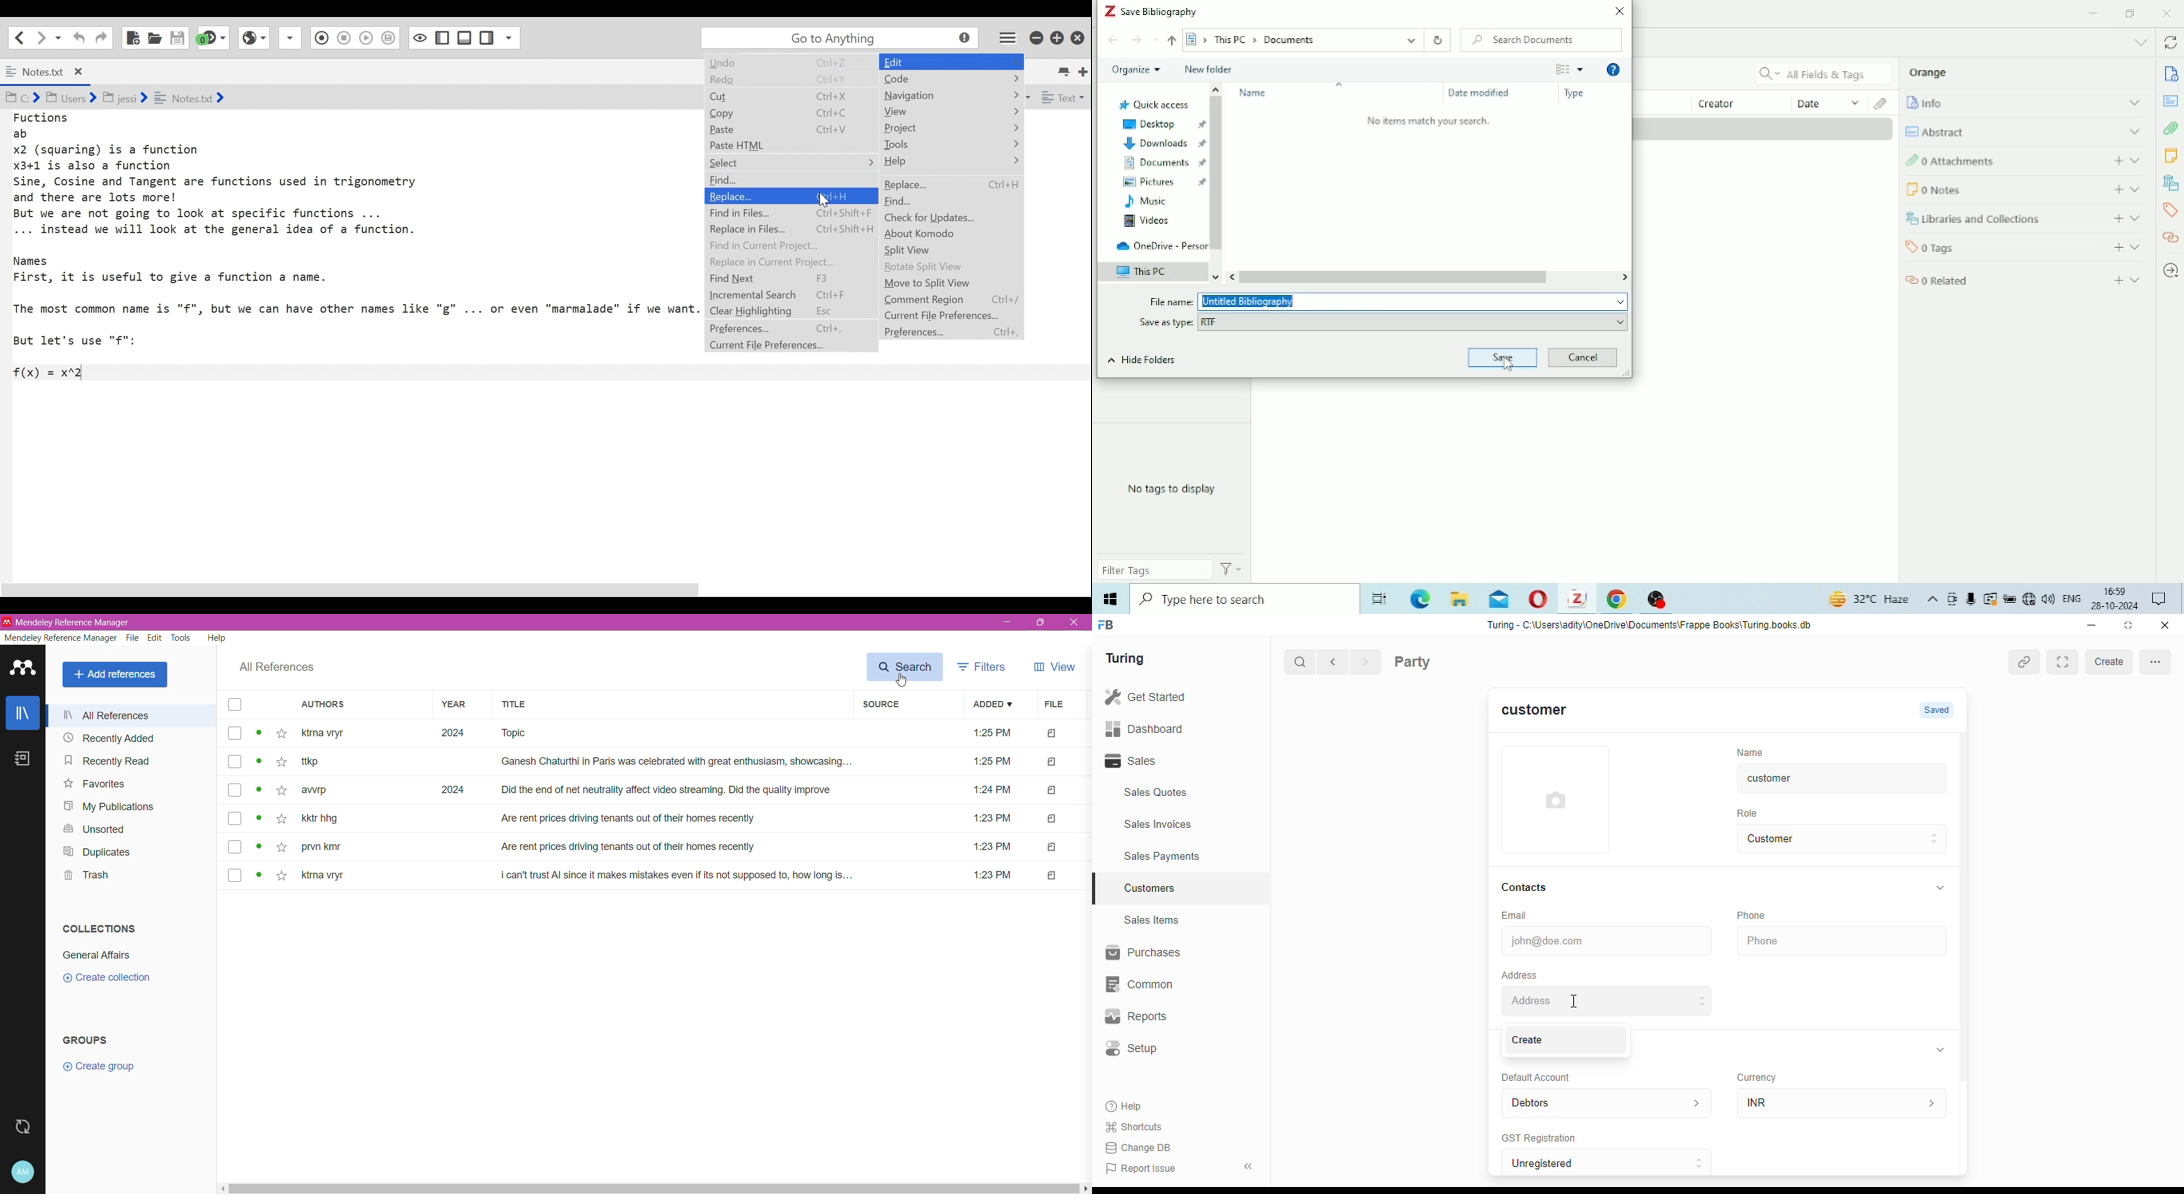  Describe the element at coordinates (1953, 599) in the screenshot. I see `Meet Now` at that location.